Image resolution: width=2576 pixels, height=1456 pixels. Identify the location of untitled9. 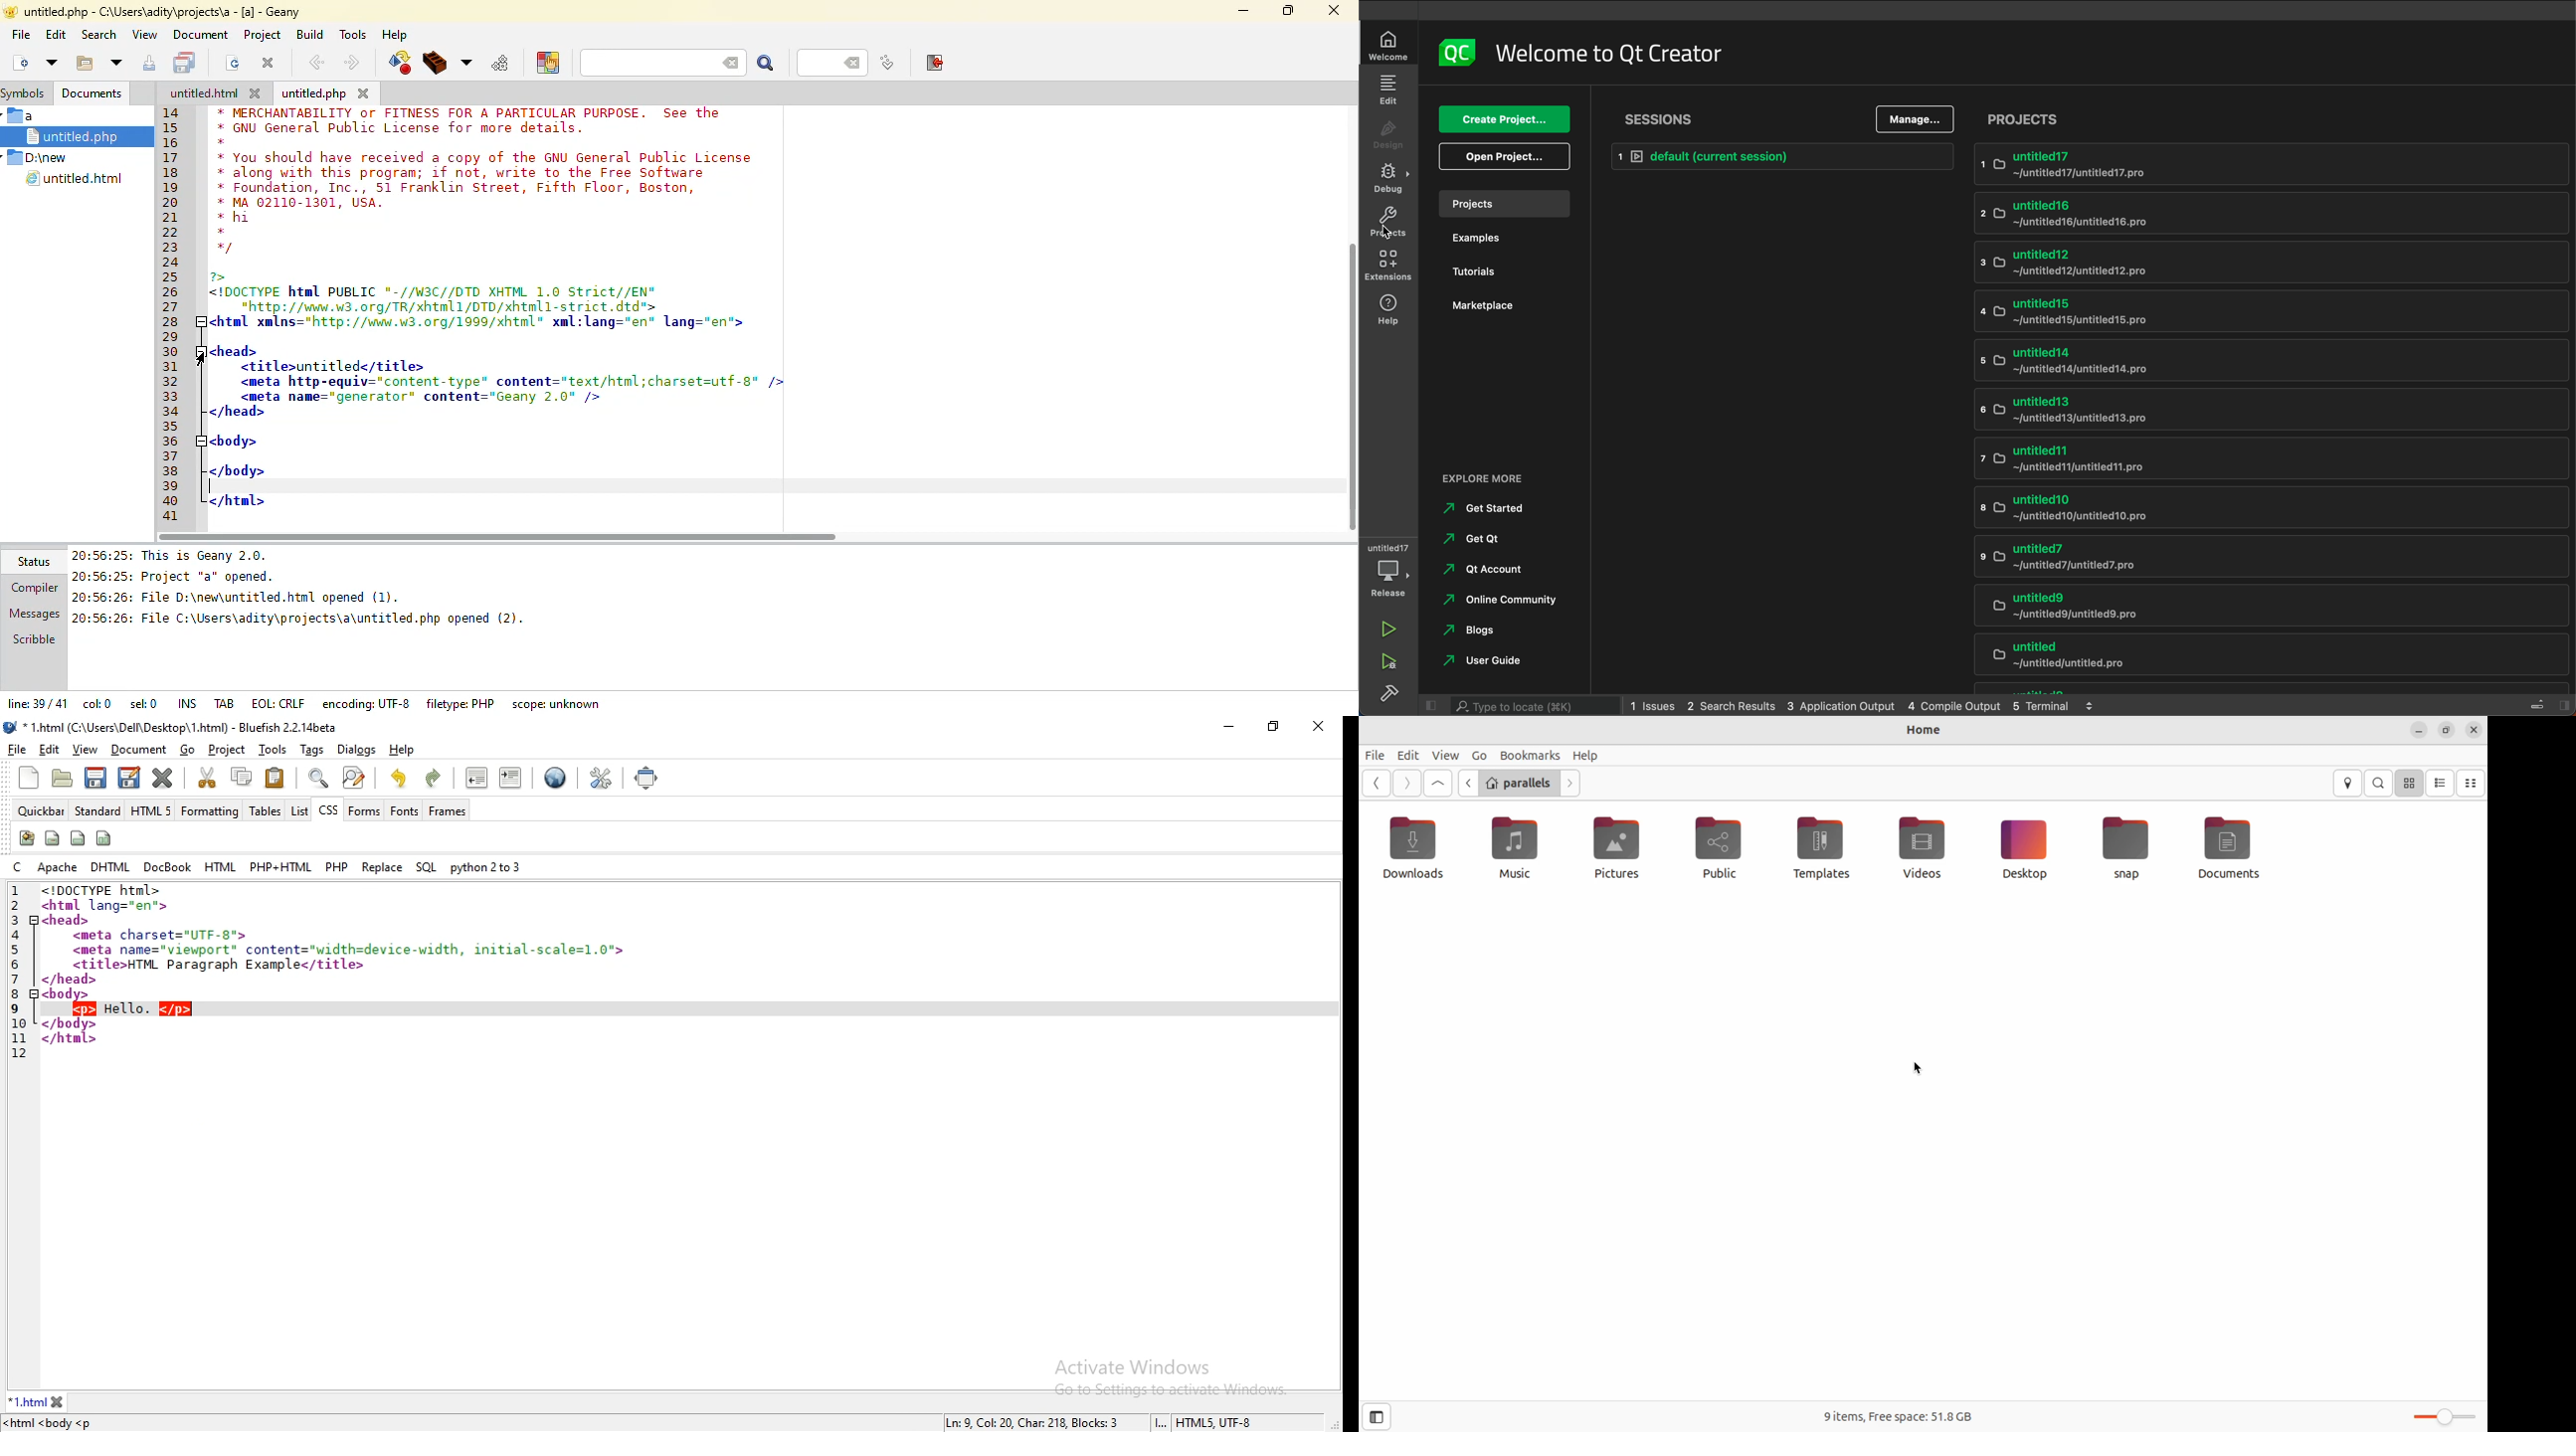
(2184, 608).